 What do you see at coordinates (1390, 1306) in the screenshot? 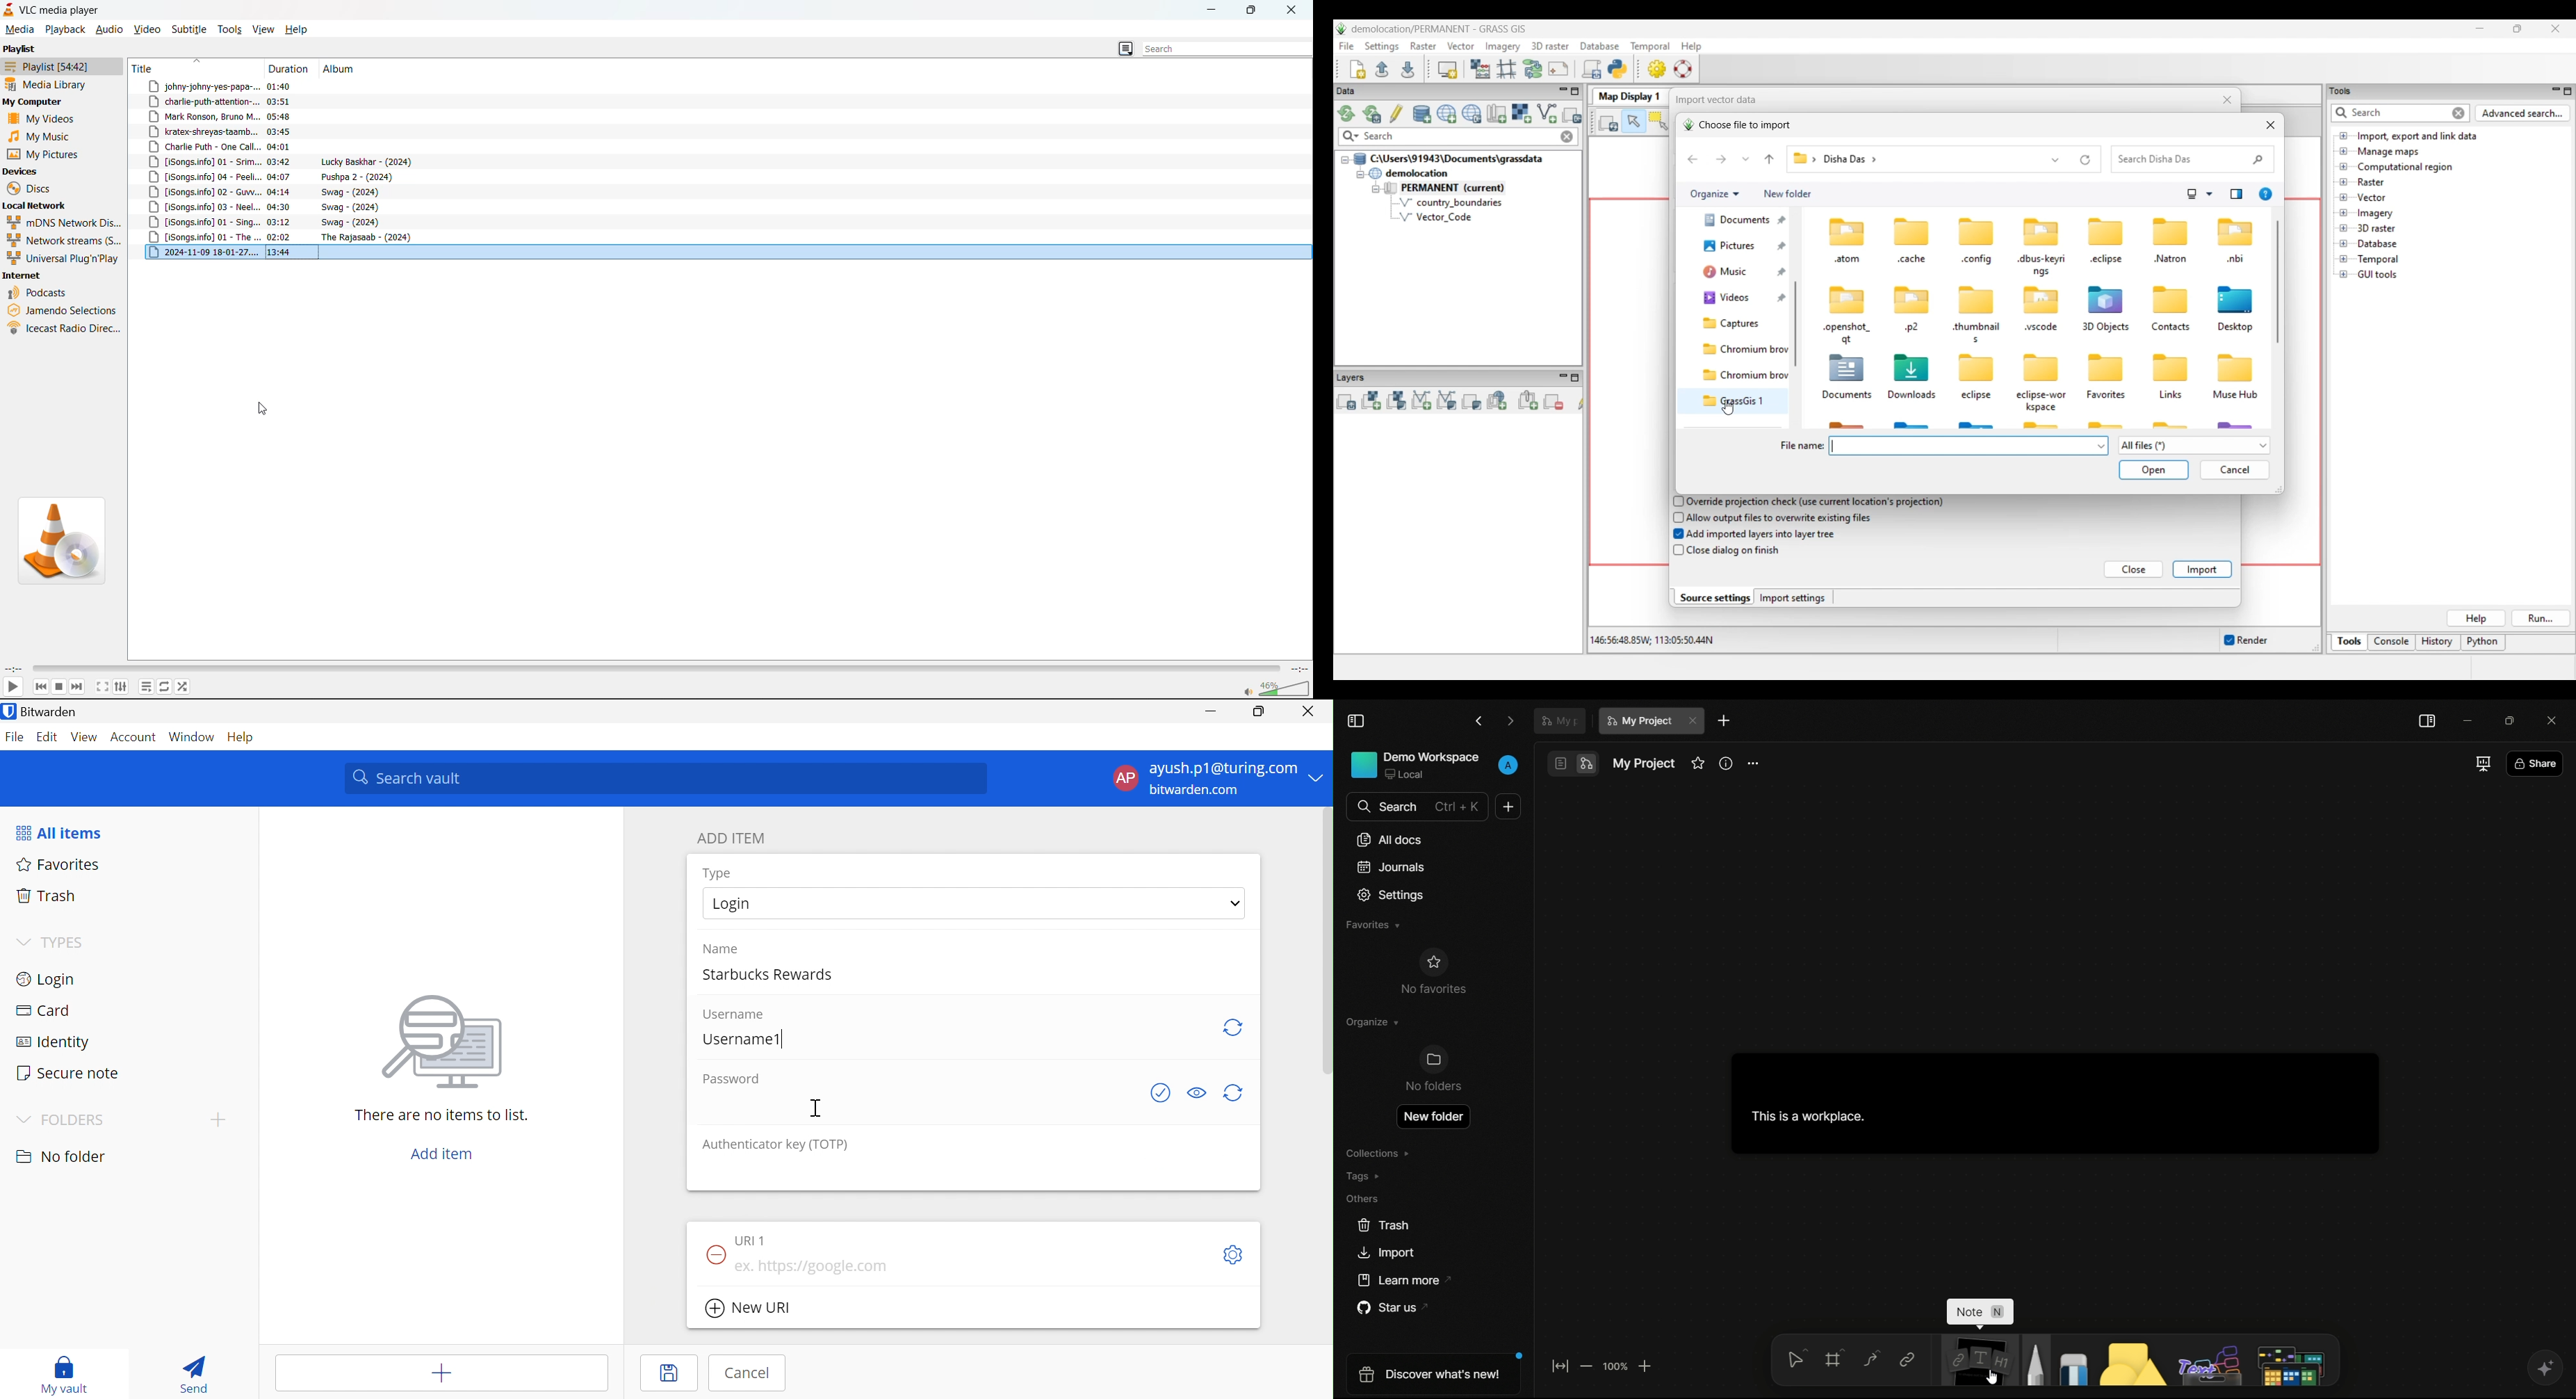
I see `star us` at bounding box center [1390, 1306].